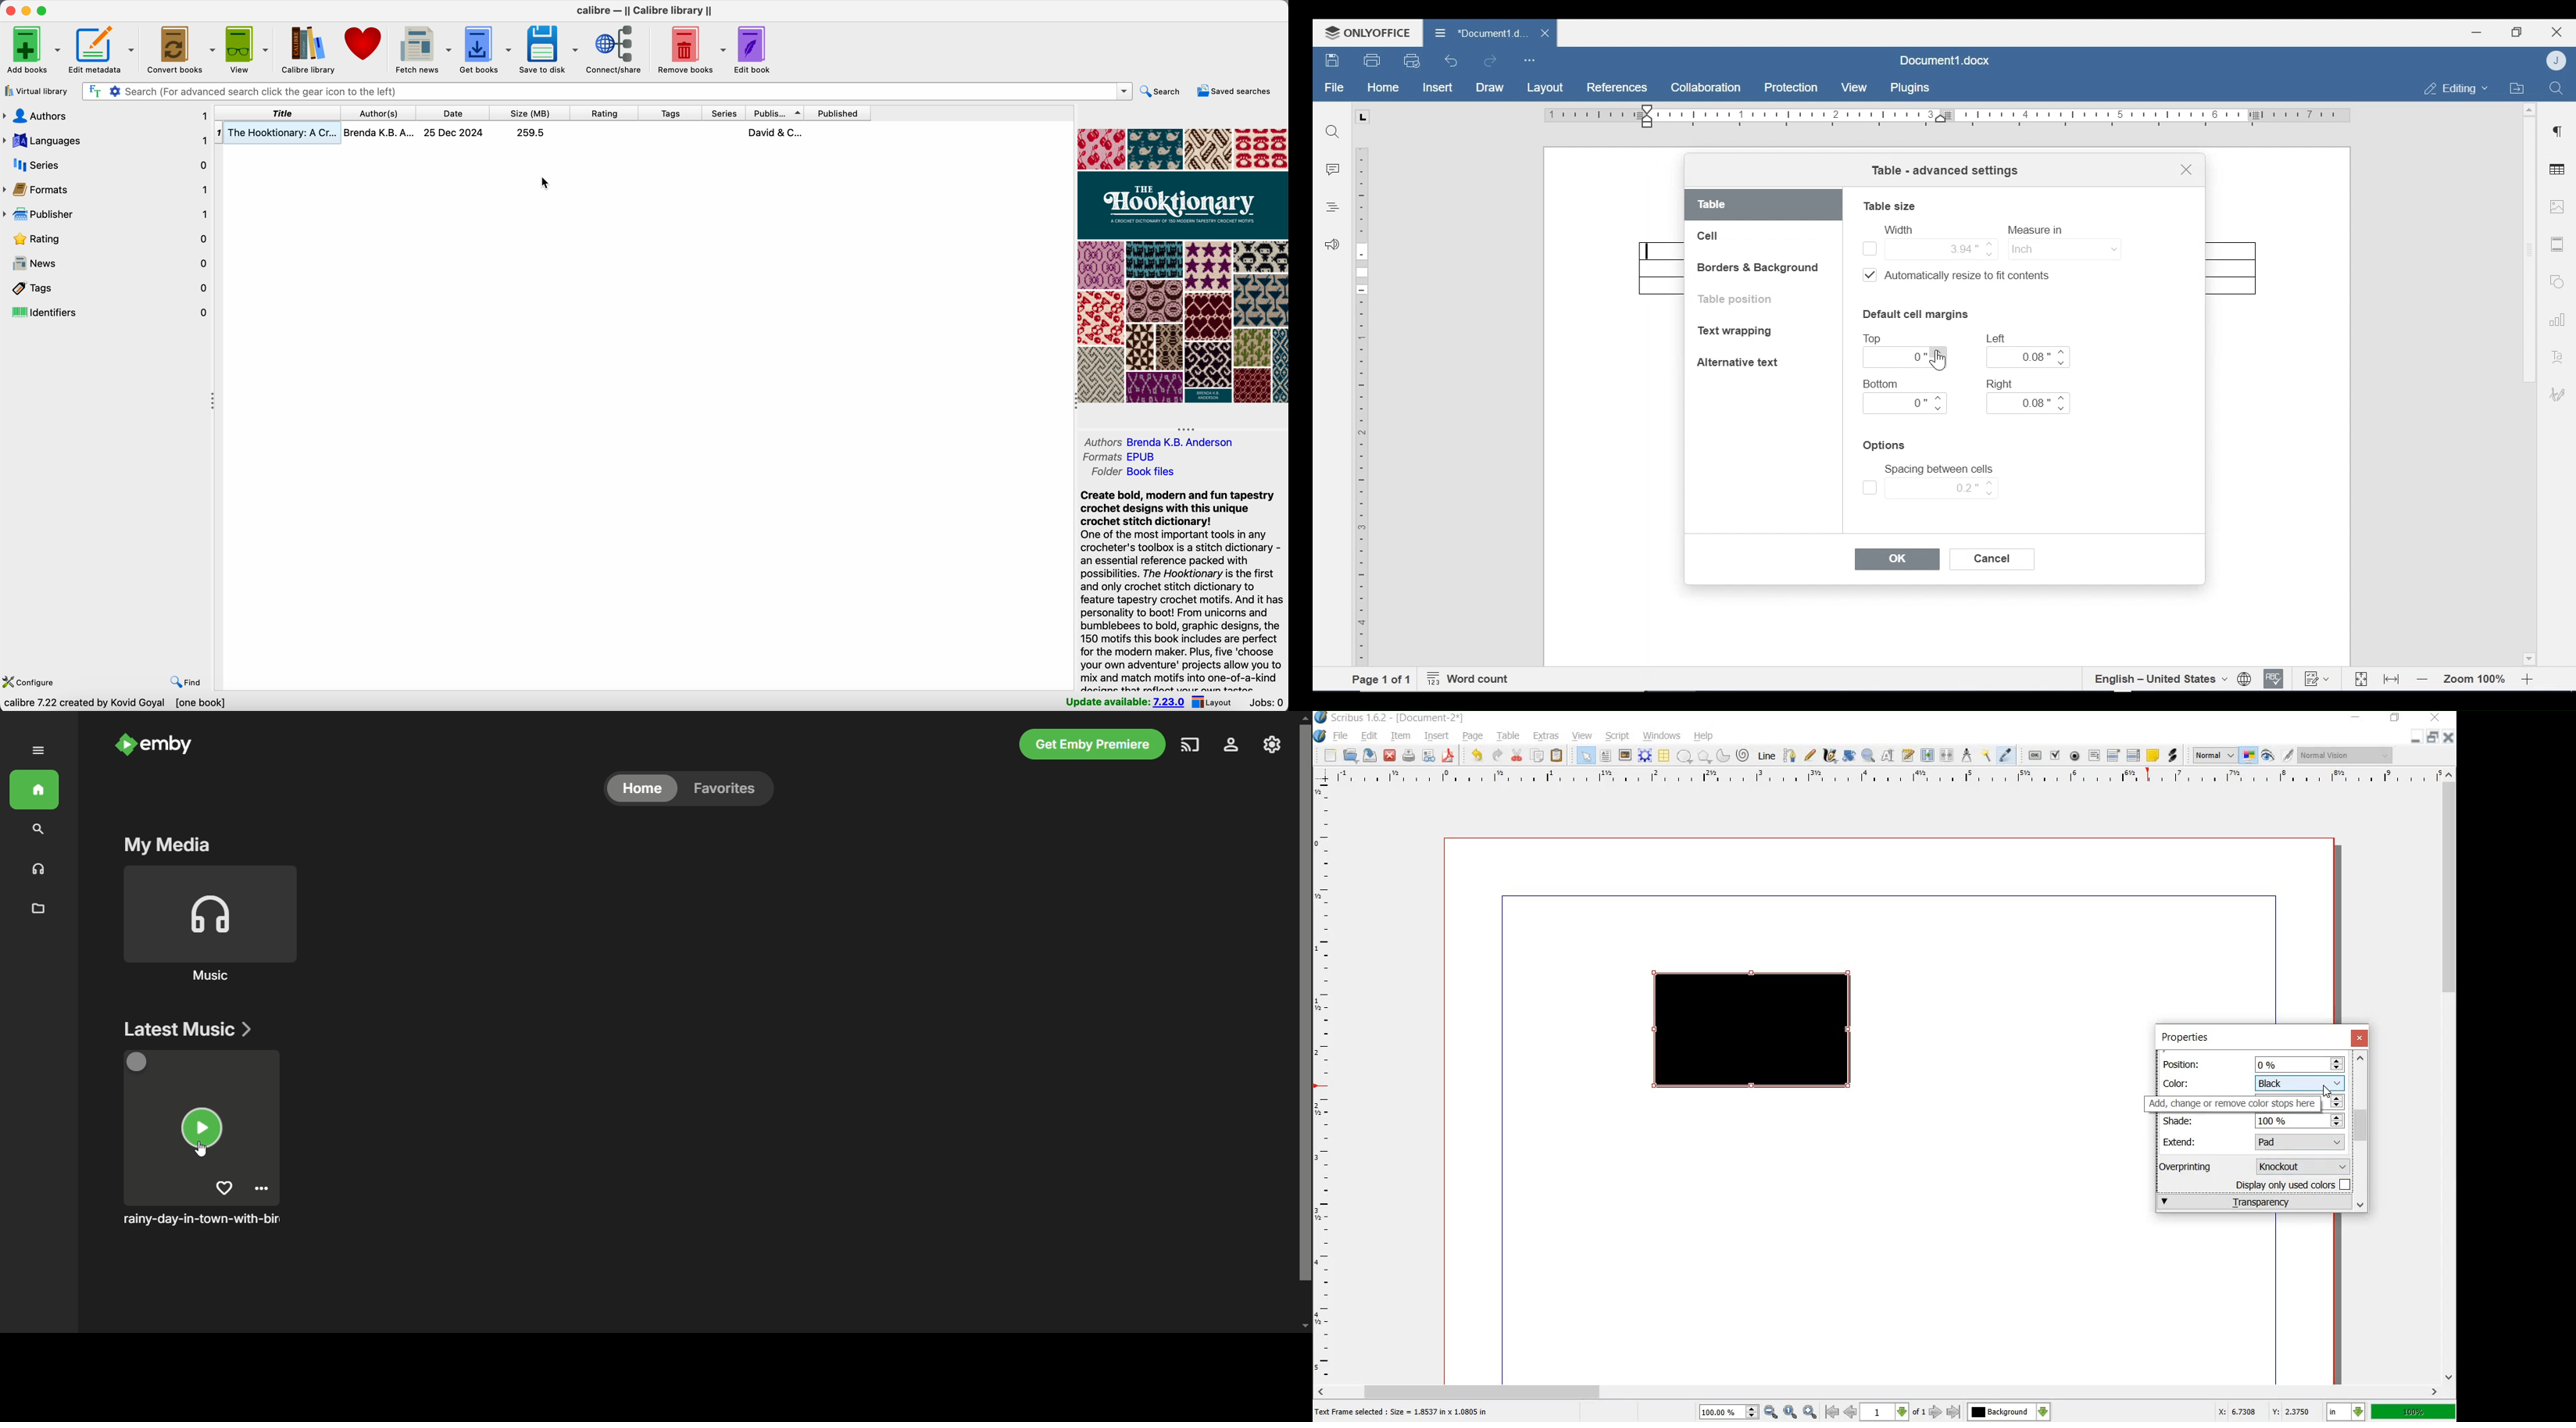 Image resolution: width=2576 pixels, height=1428 pixels. I want to click on render frame, so click(1645, 756).